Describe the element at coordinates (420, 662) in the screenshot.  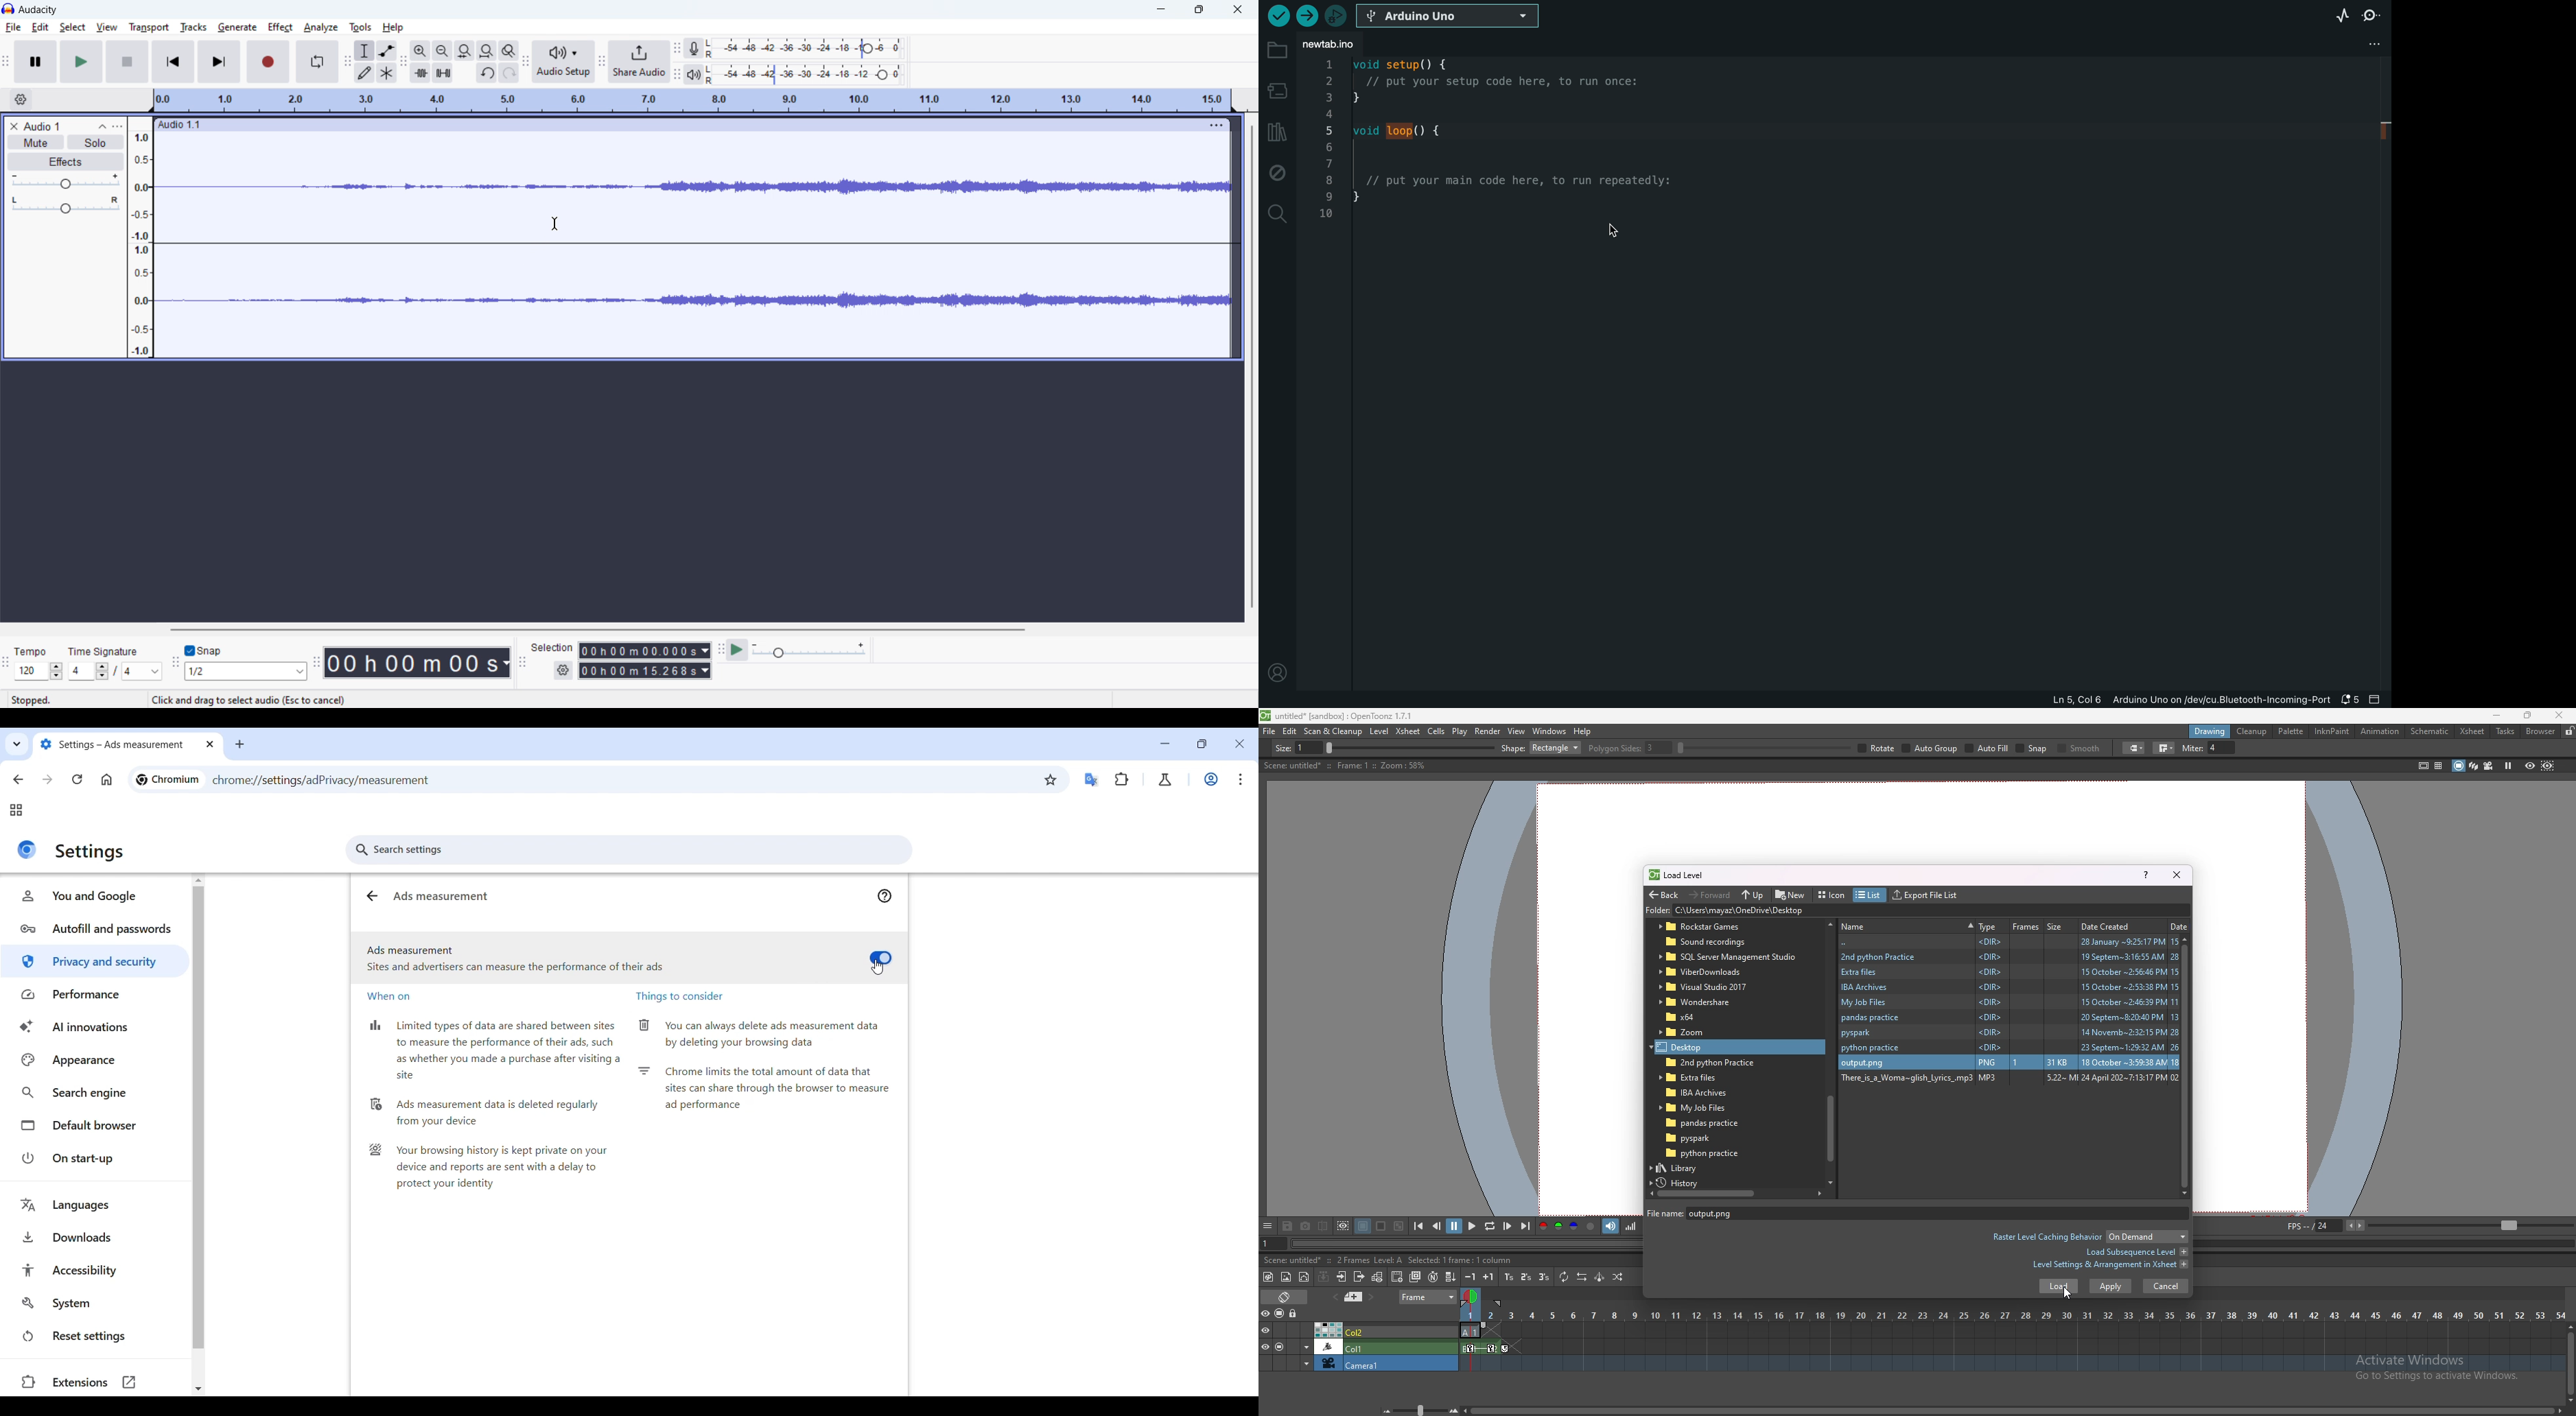
I see `00h 00 m 00 s 9timestamp)` at that location.